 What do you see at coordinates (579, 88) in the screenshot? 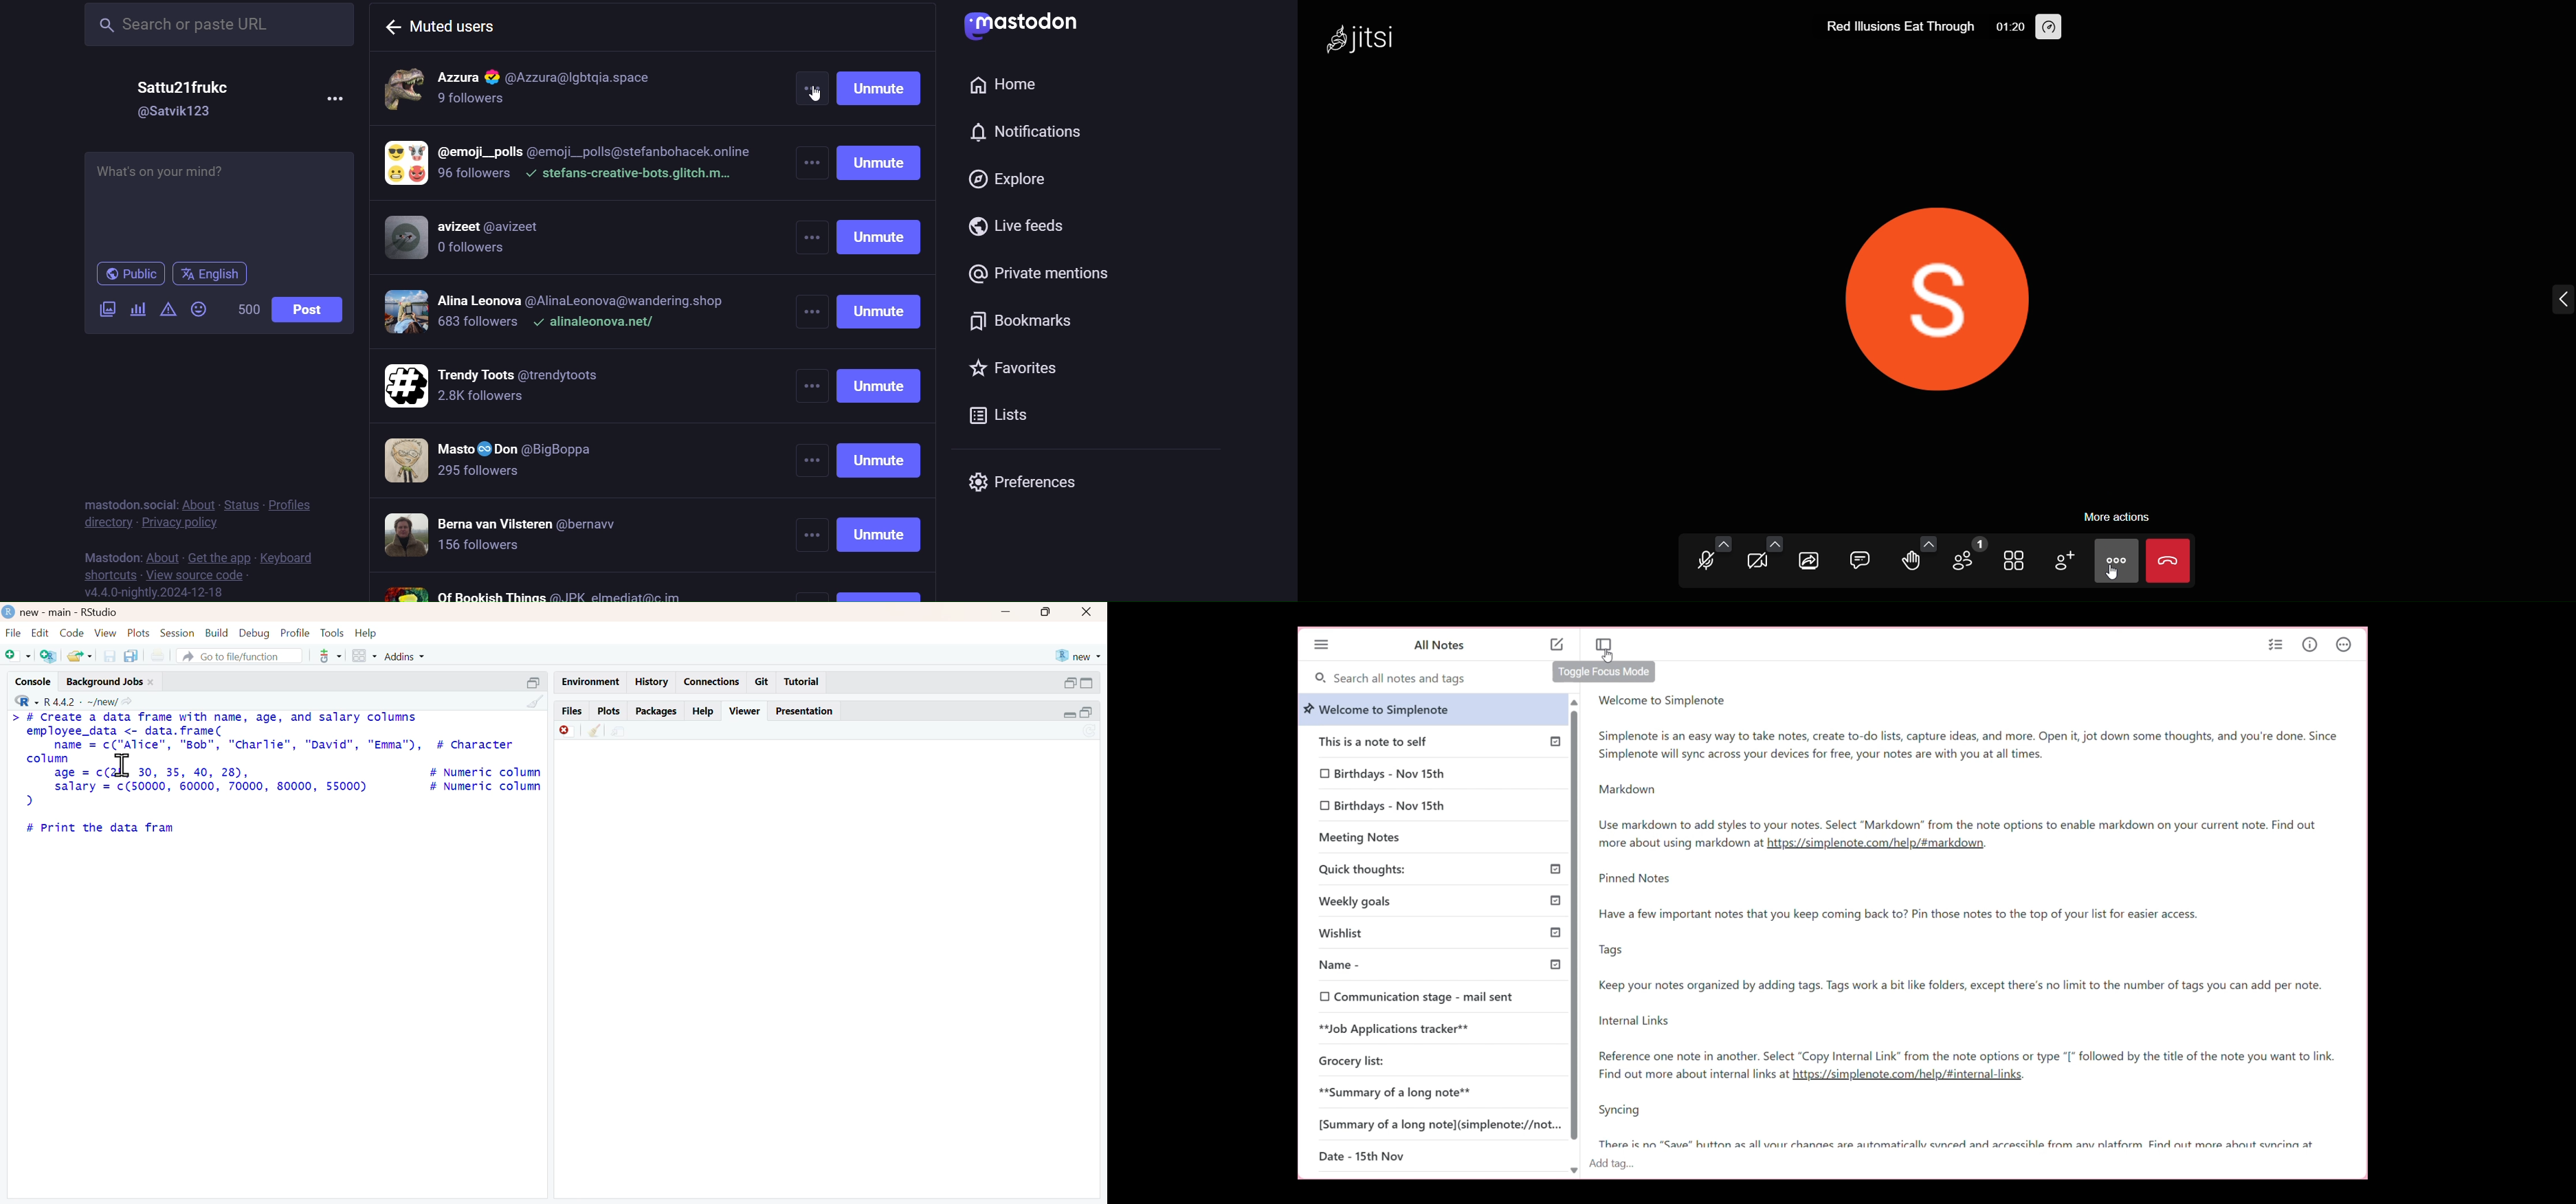
I see `muted accounts 1` at bounding box center [579, 88].